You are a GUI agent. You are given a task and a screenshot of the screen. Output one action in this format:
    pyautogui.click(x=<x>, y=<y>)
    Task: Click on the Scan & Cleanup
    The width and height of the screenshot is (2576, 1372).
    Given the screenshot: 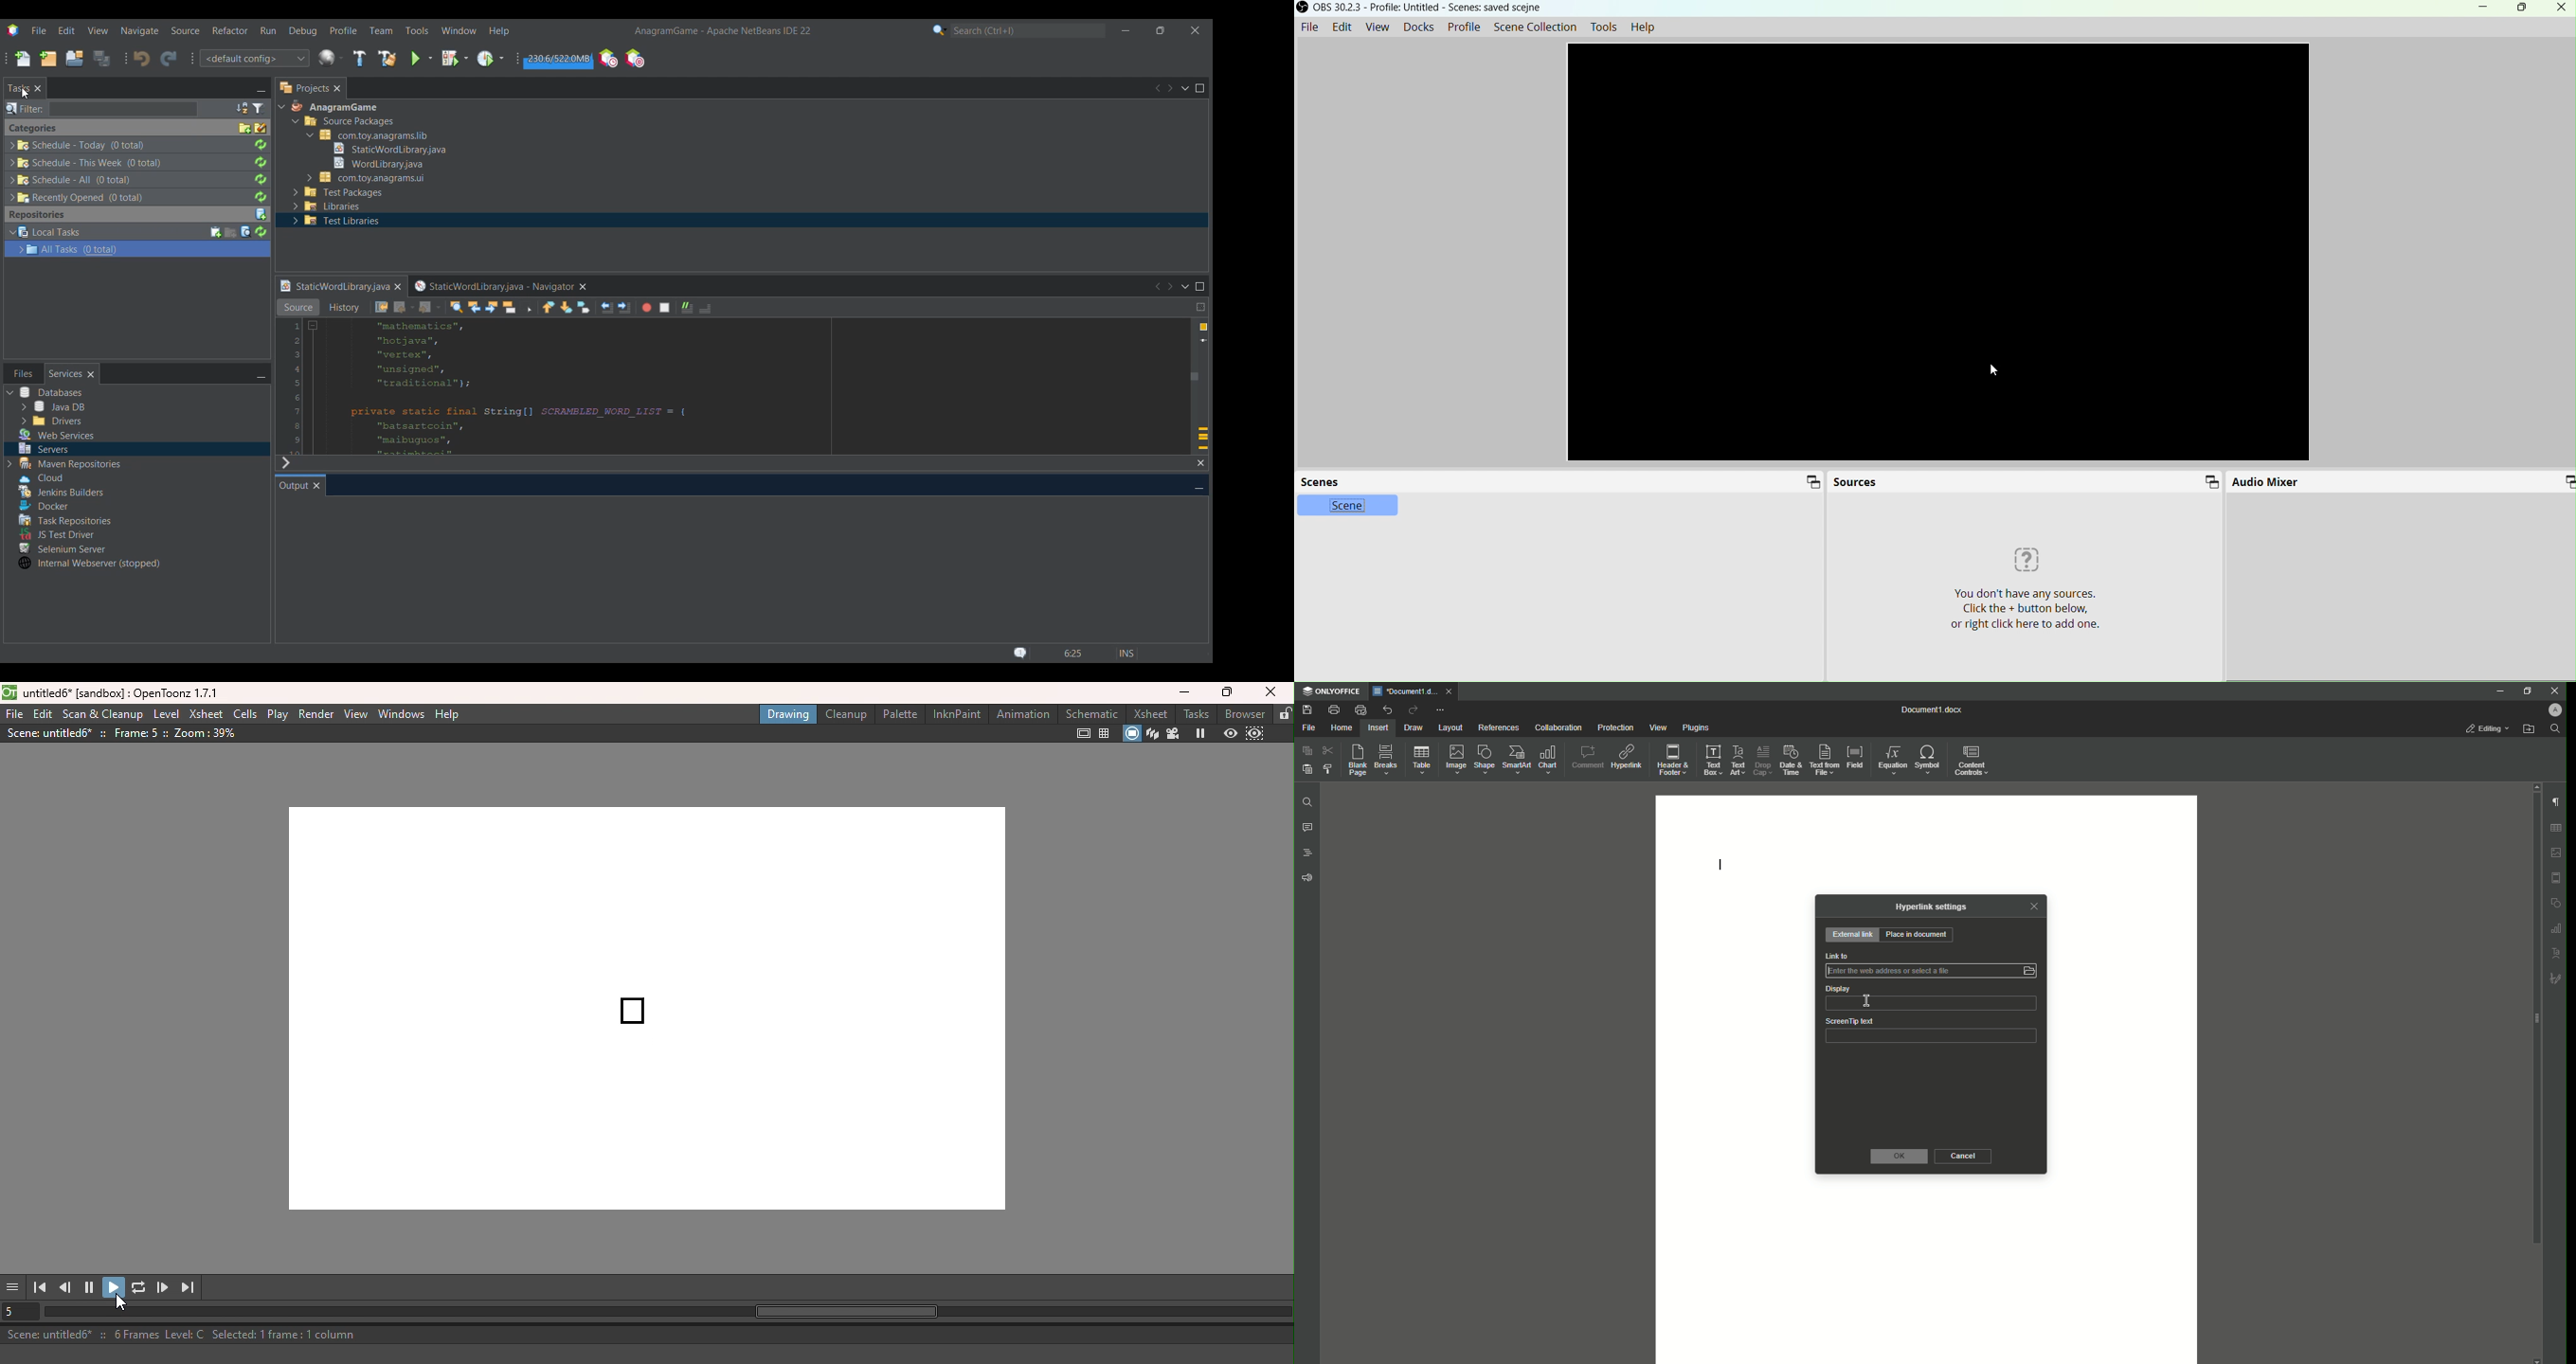 What is the action you would take?
    pyautogui.click(x=103, y=714)
    